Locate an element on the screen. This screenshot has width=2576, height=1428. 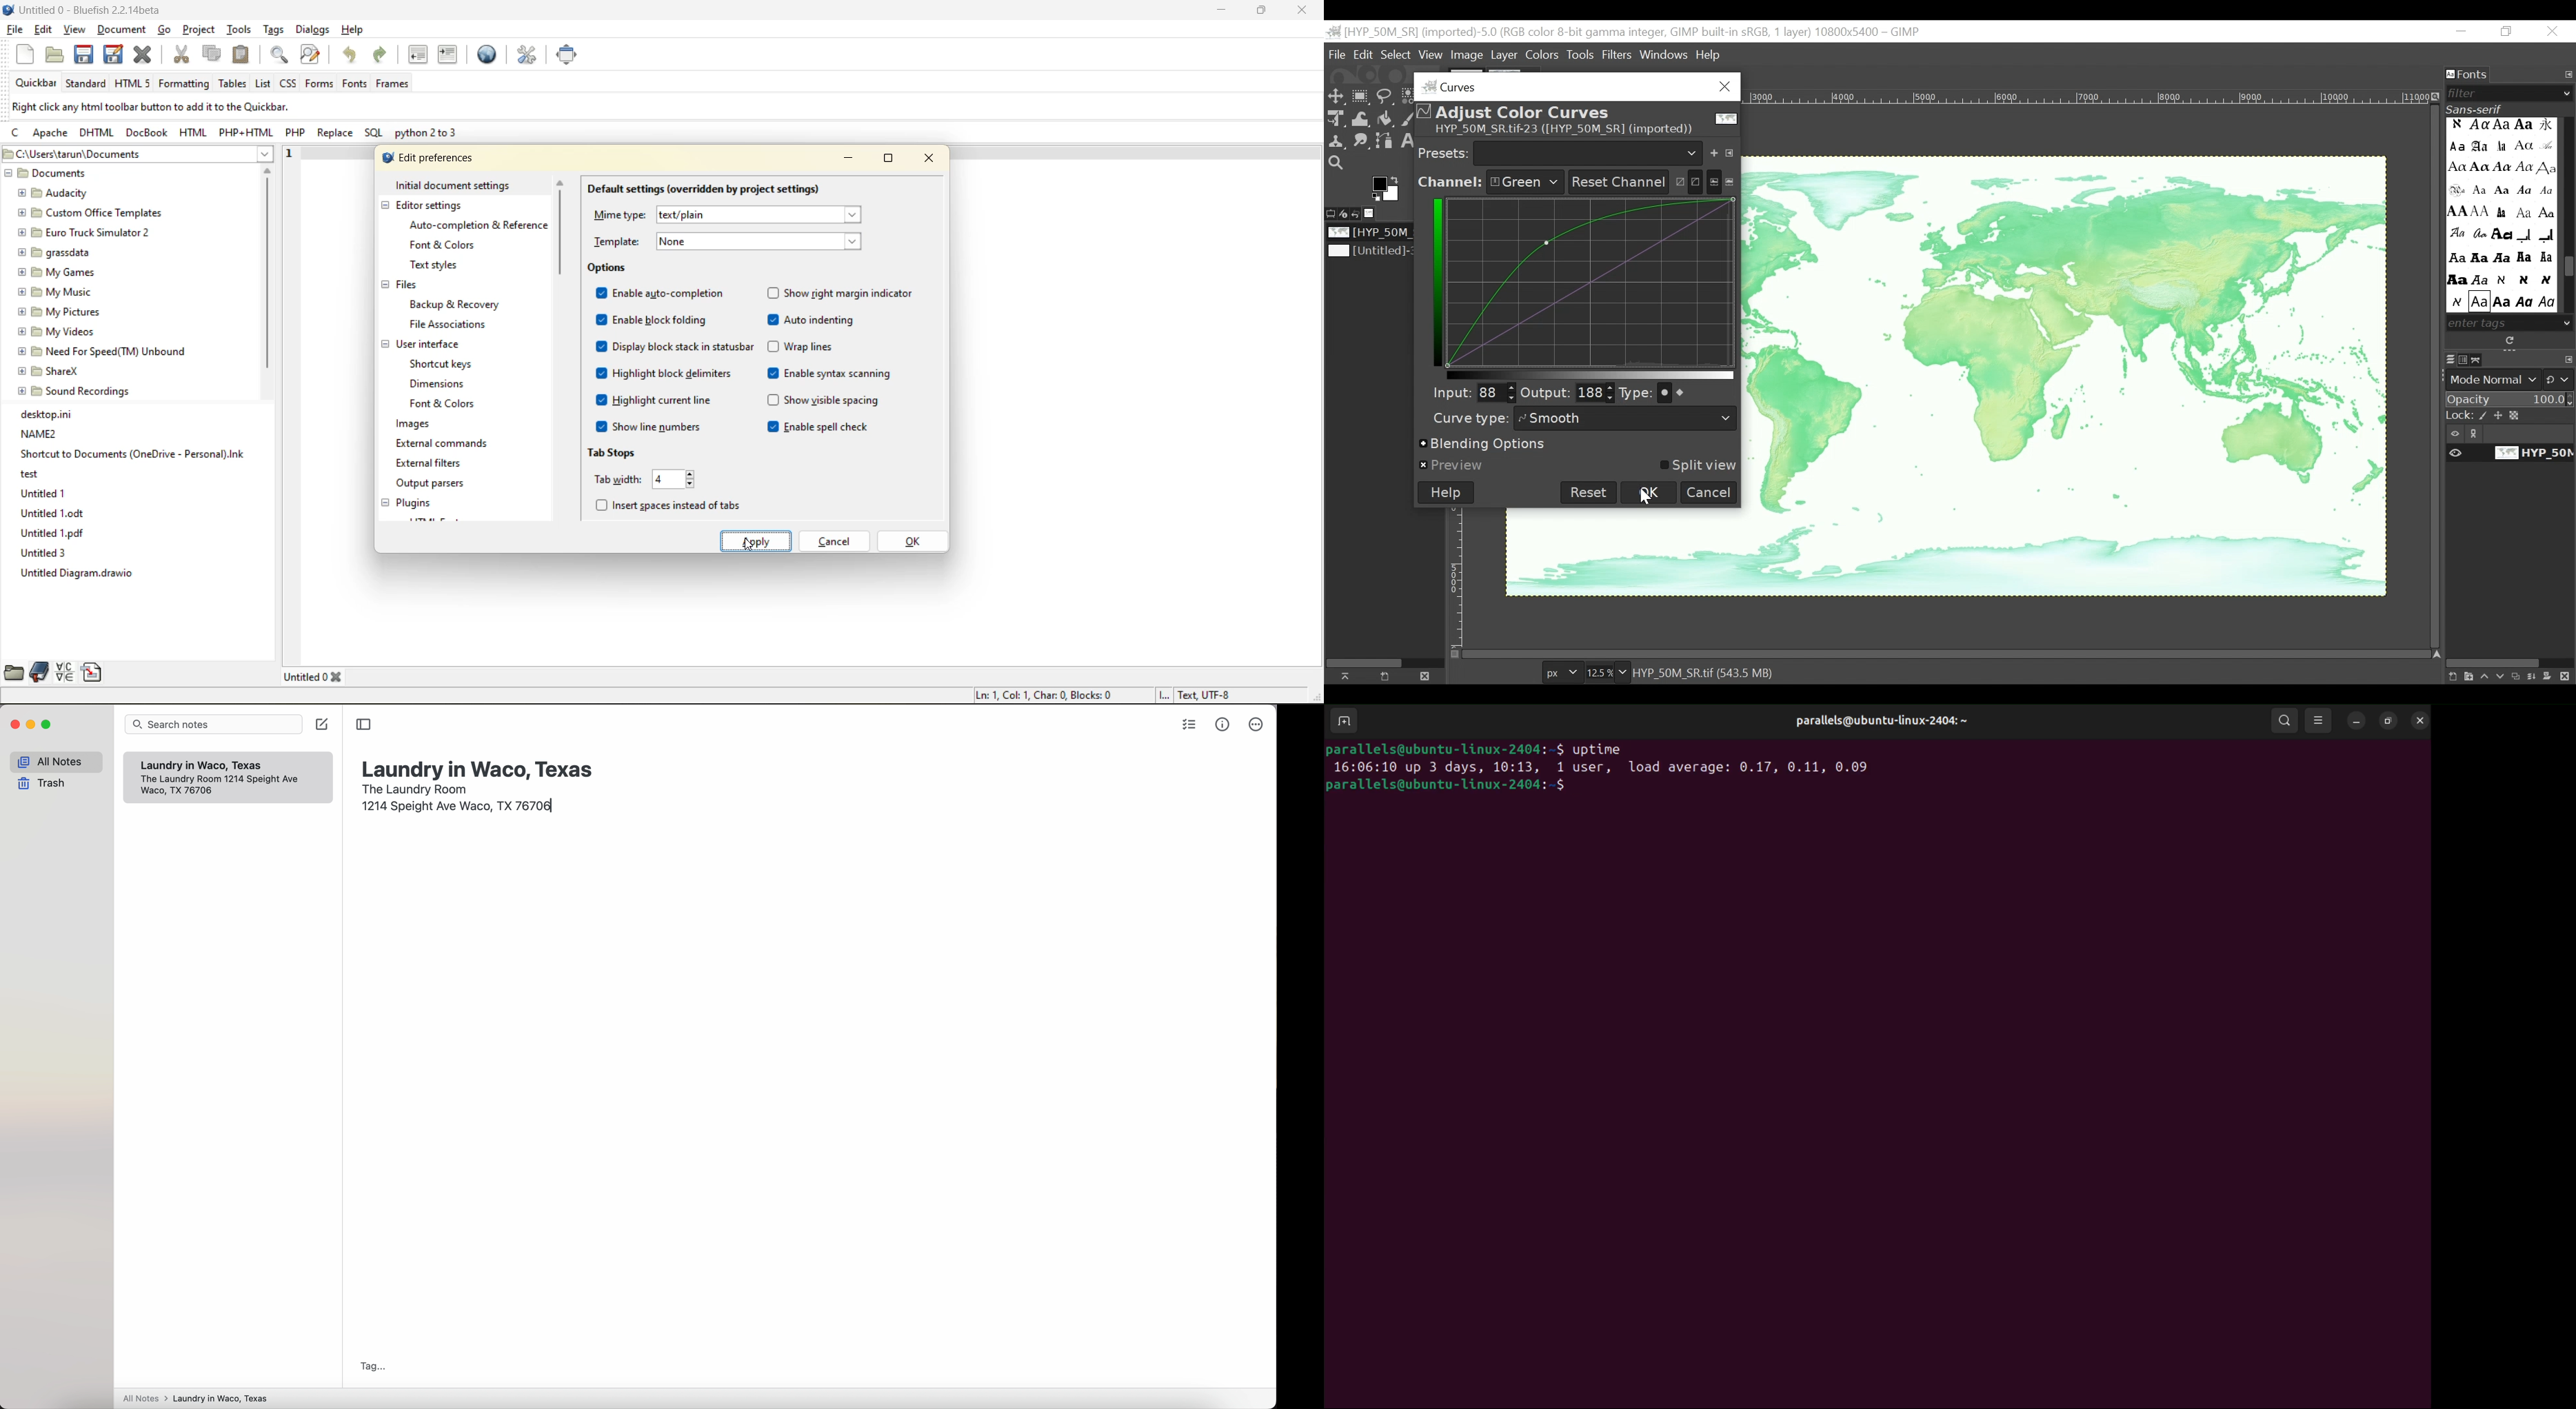
the laundry room is located at coordinates (416, 788).